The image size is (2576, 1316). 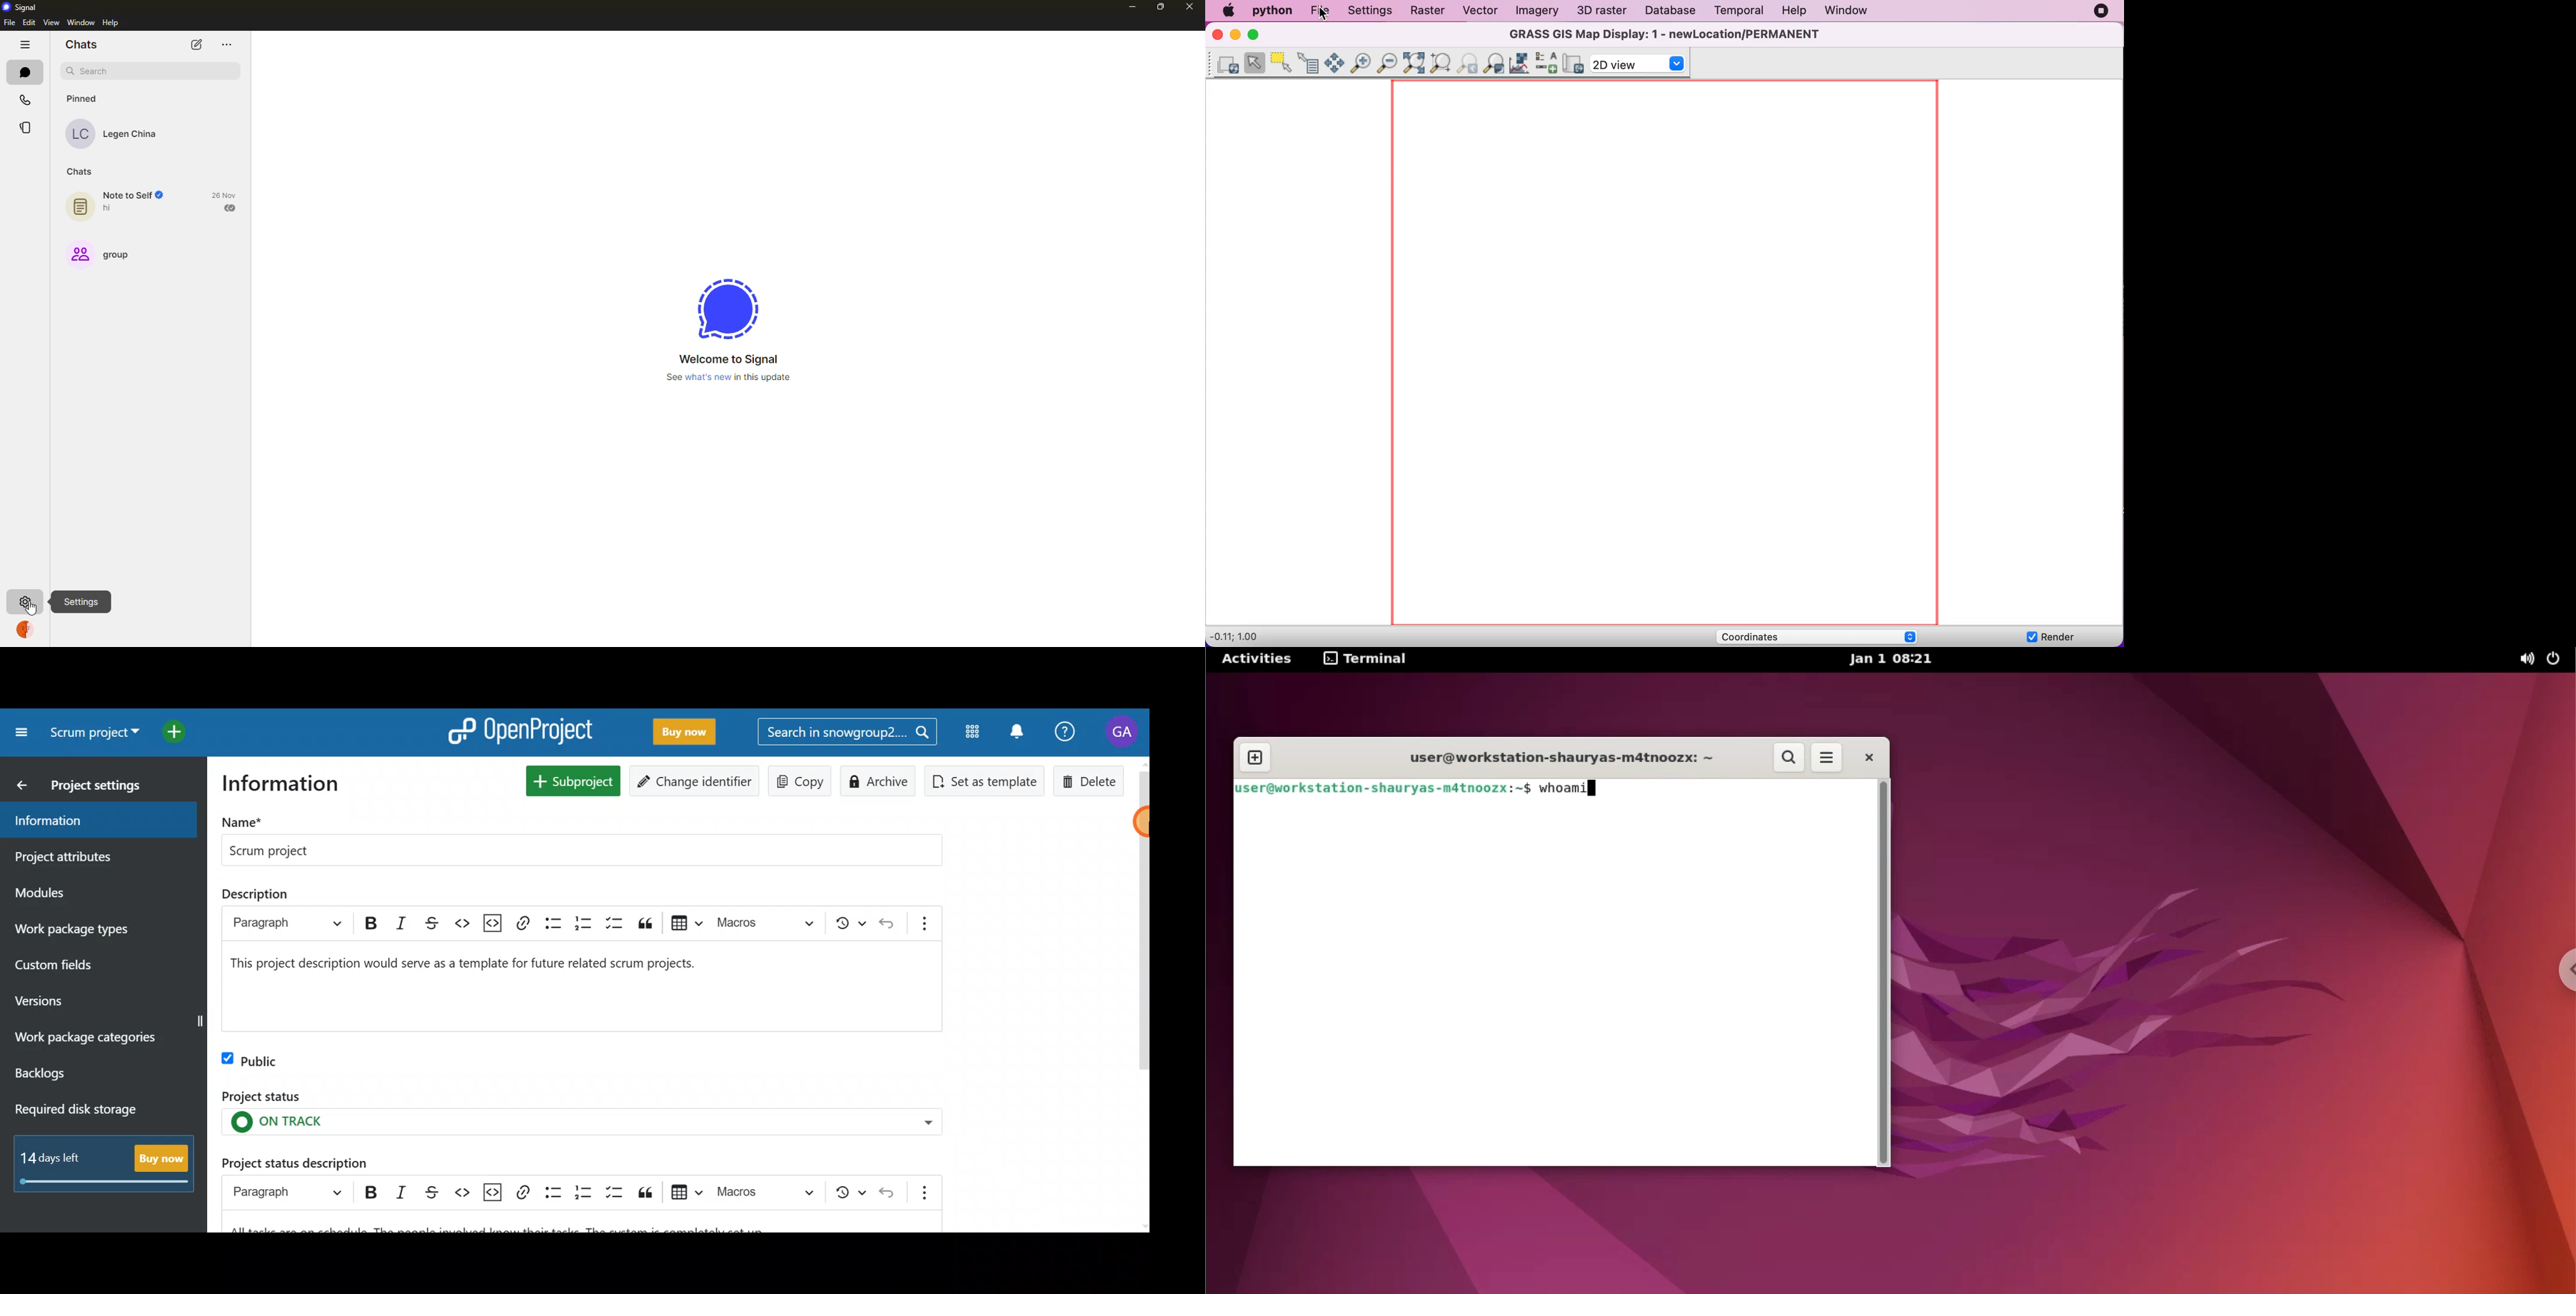 I want to click on bold, so click(x=371, y=923).